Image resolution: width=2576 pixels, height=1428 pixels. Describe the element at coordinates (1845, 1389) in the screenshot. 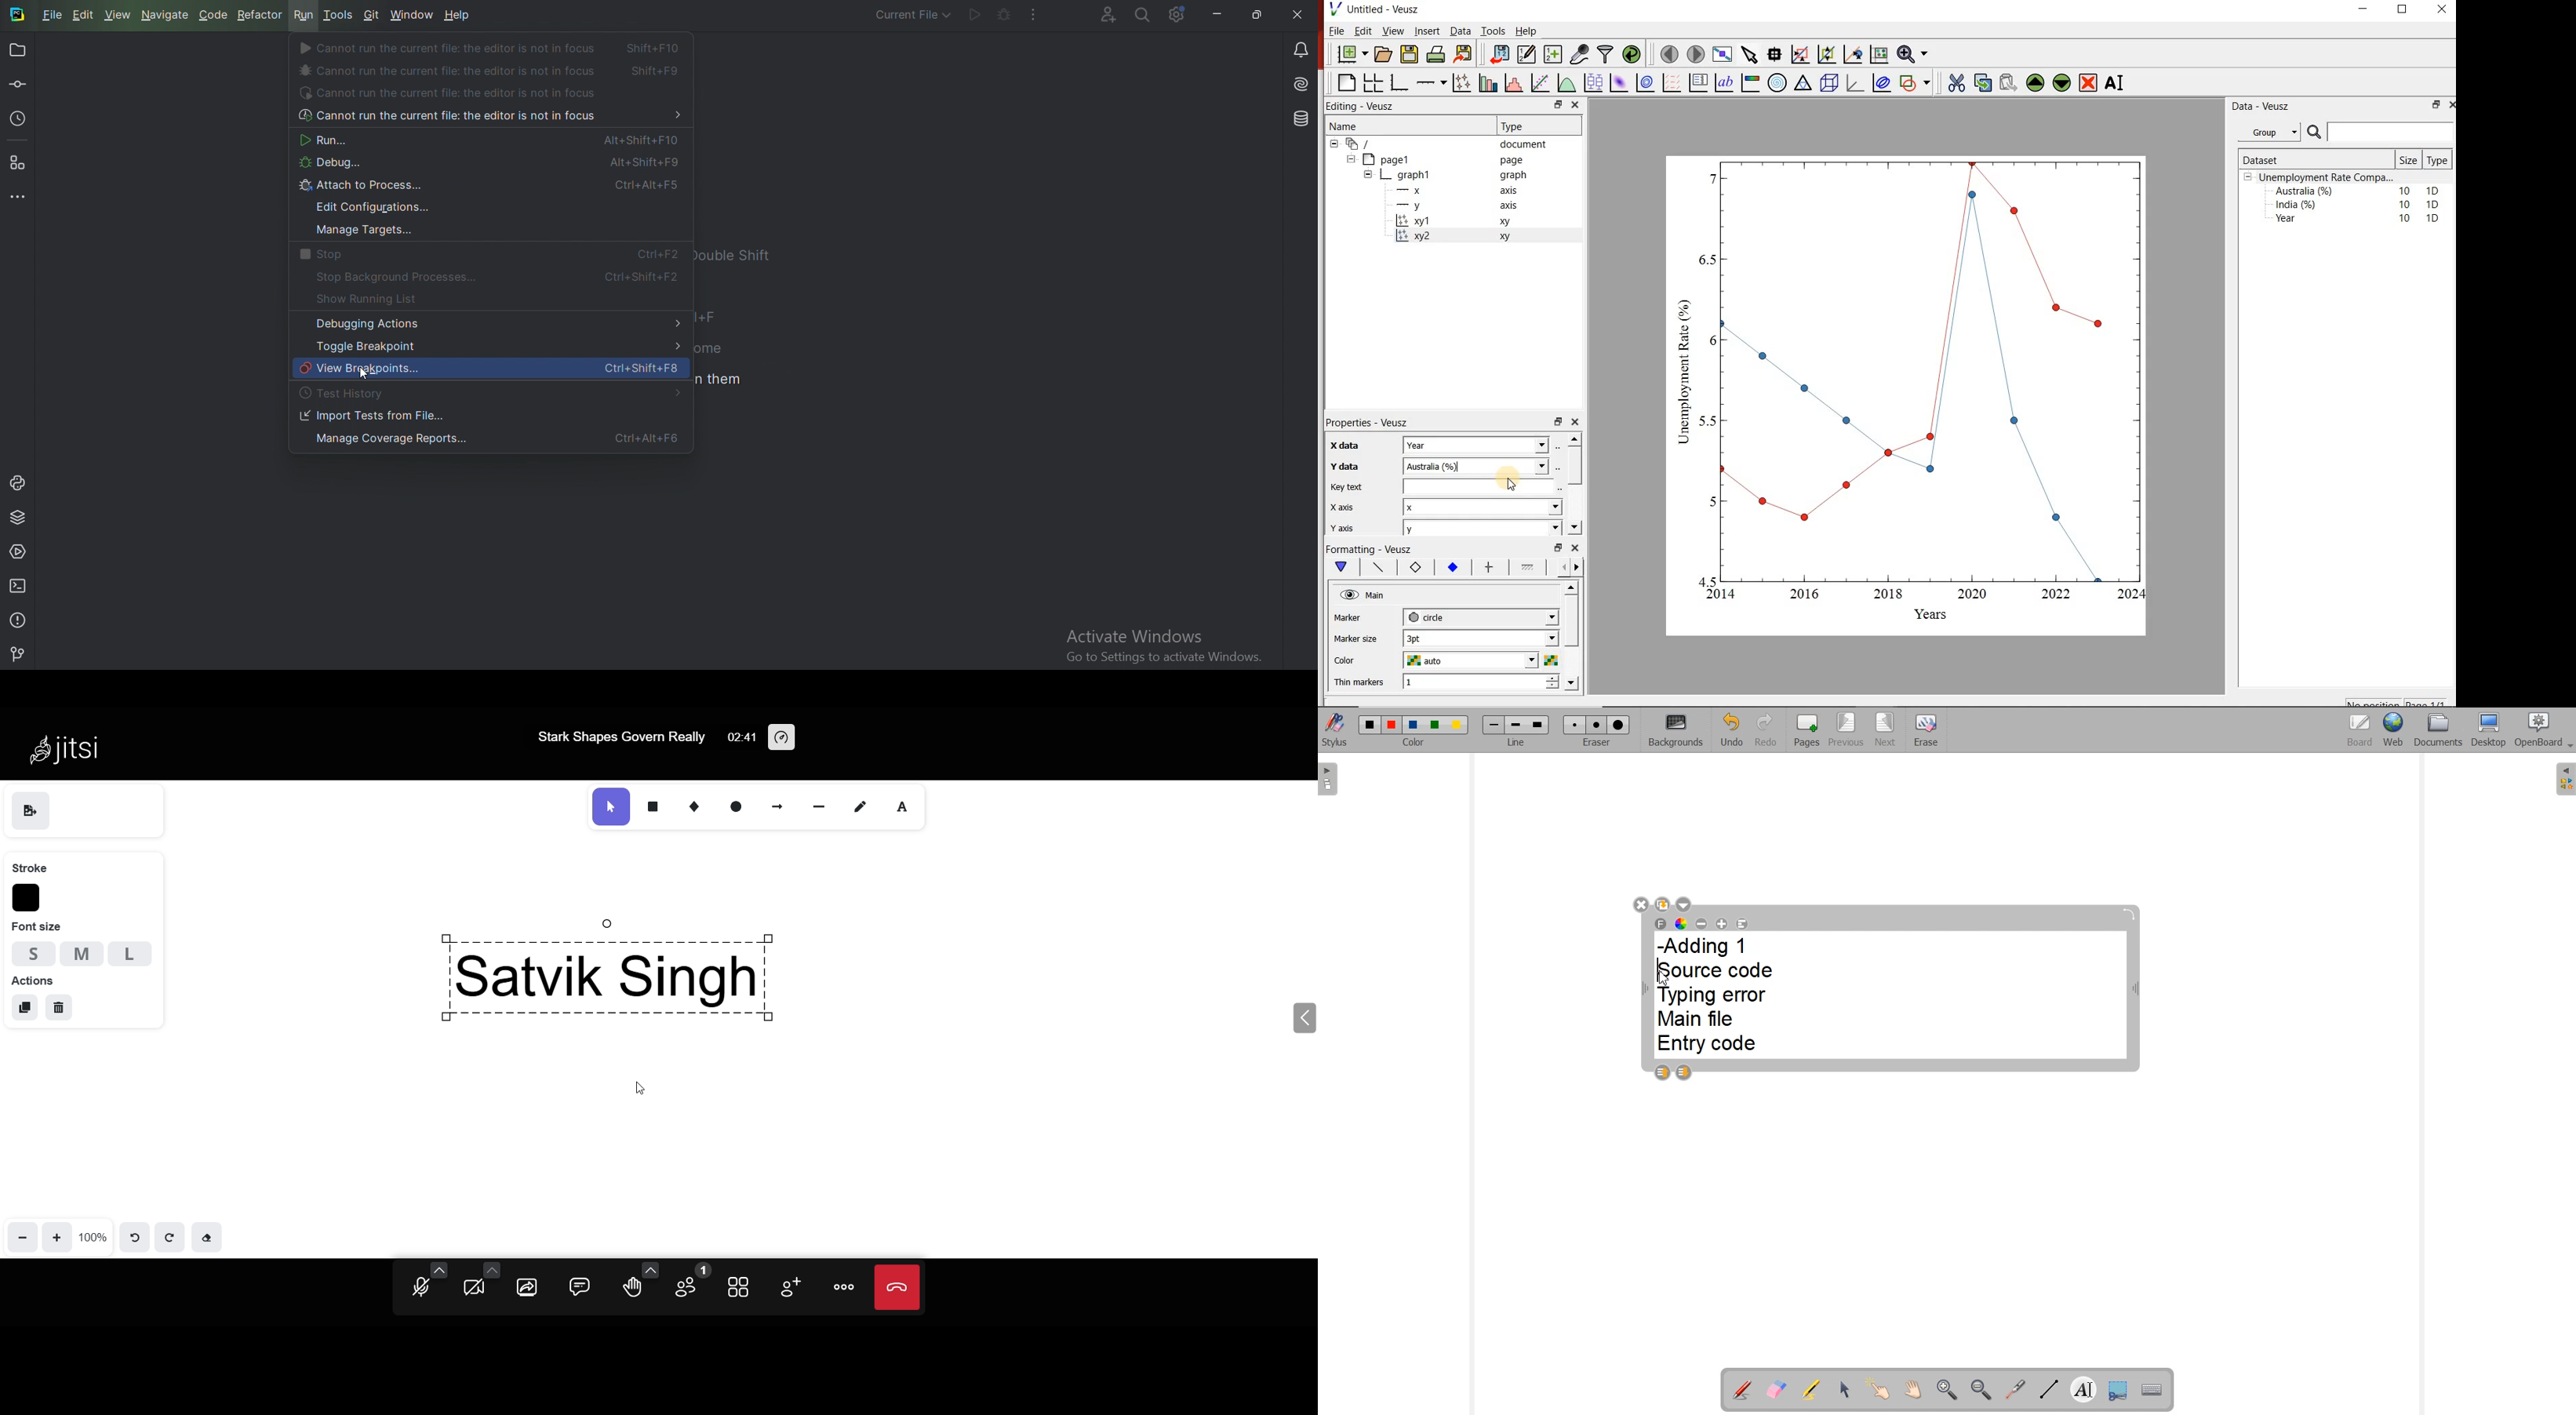

I see `Select and modify objects` at that location.